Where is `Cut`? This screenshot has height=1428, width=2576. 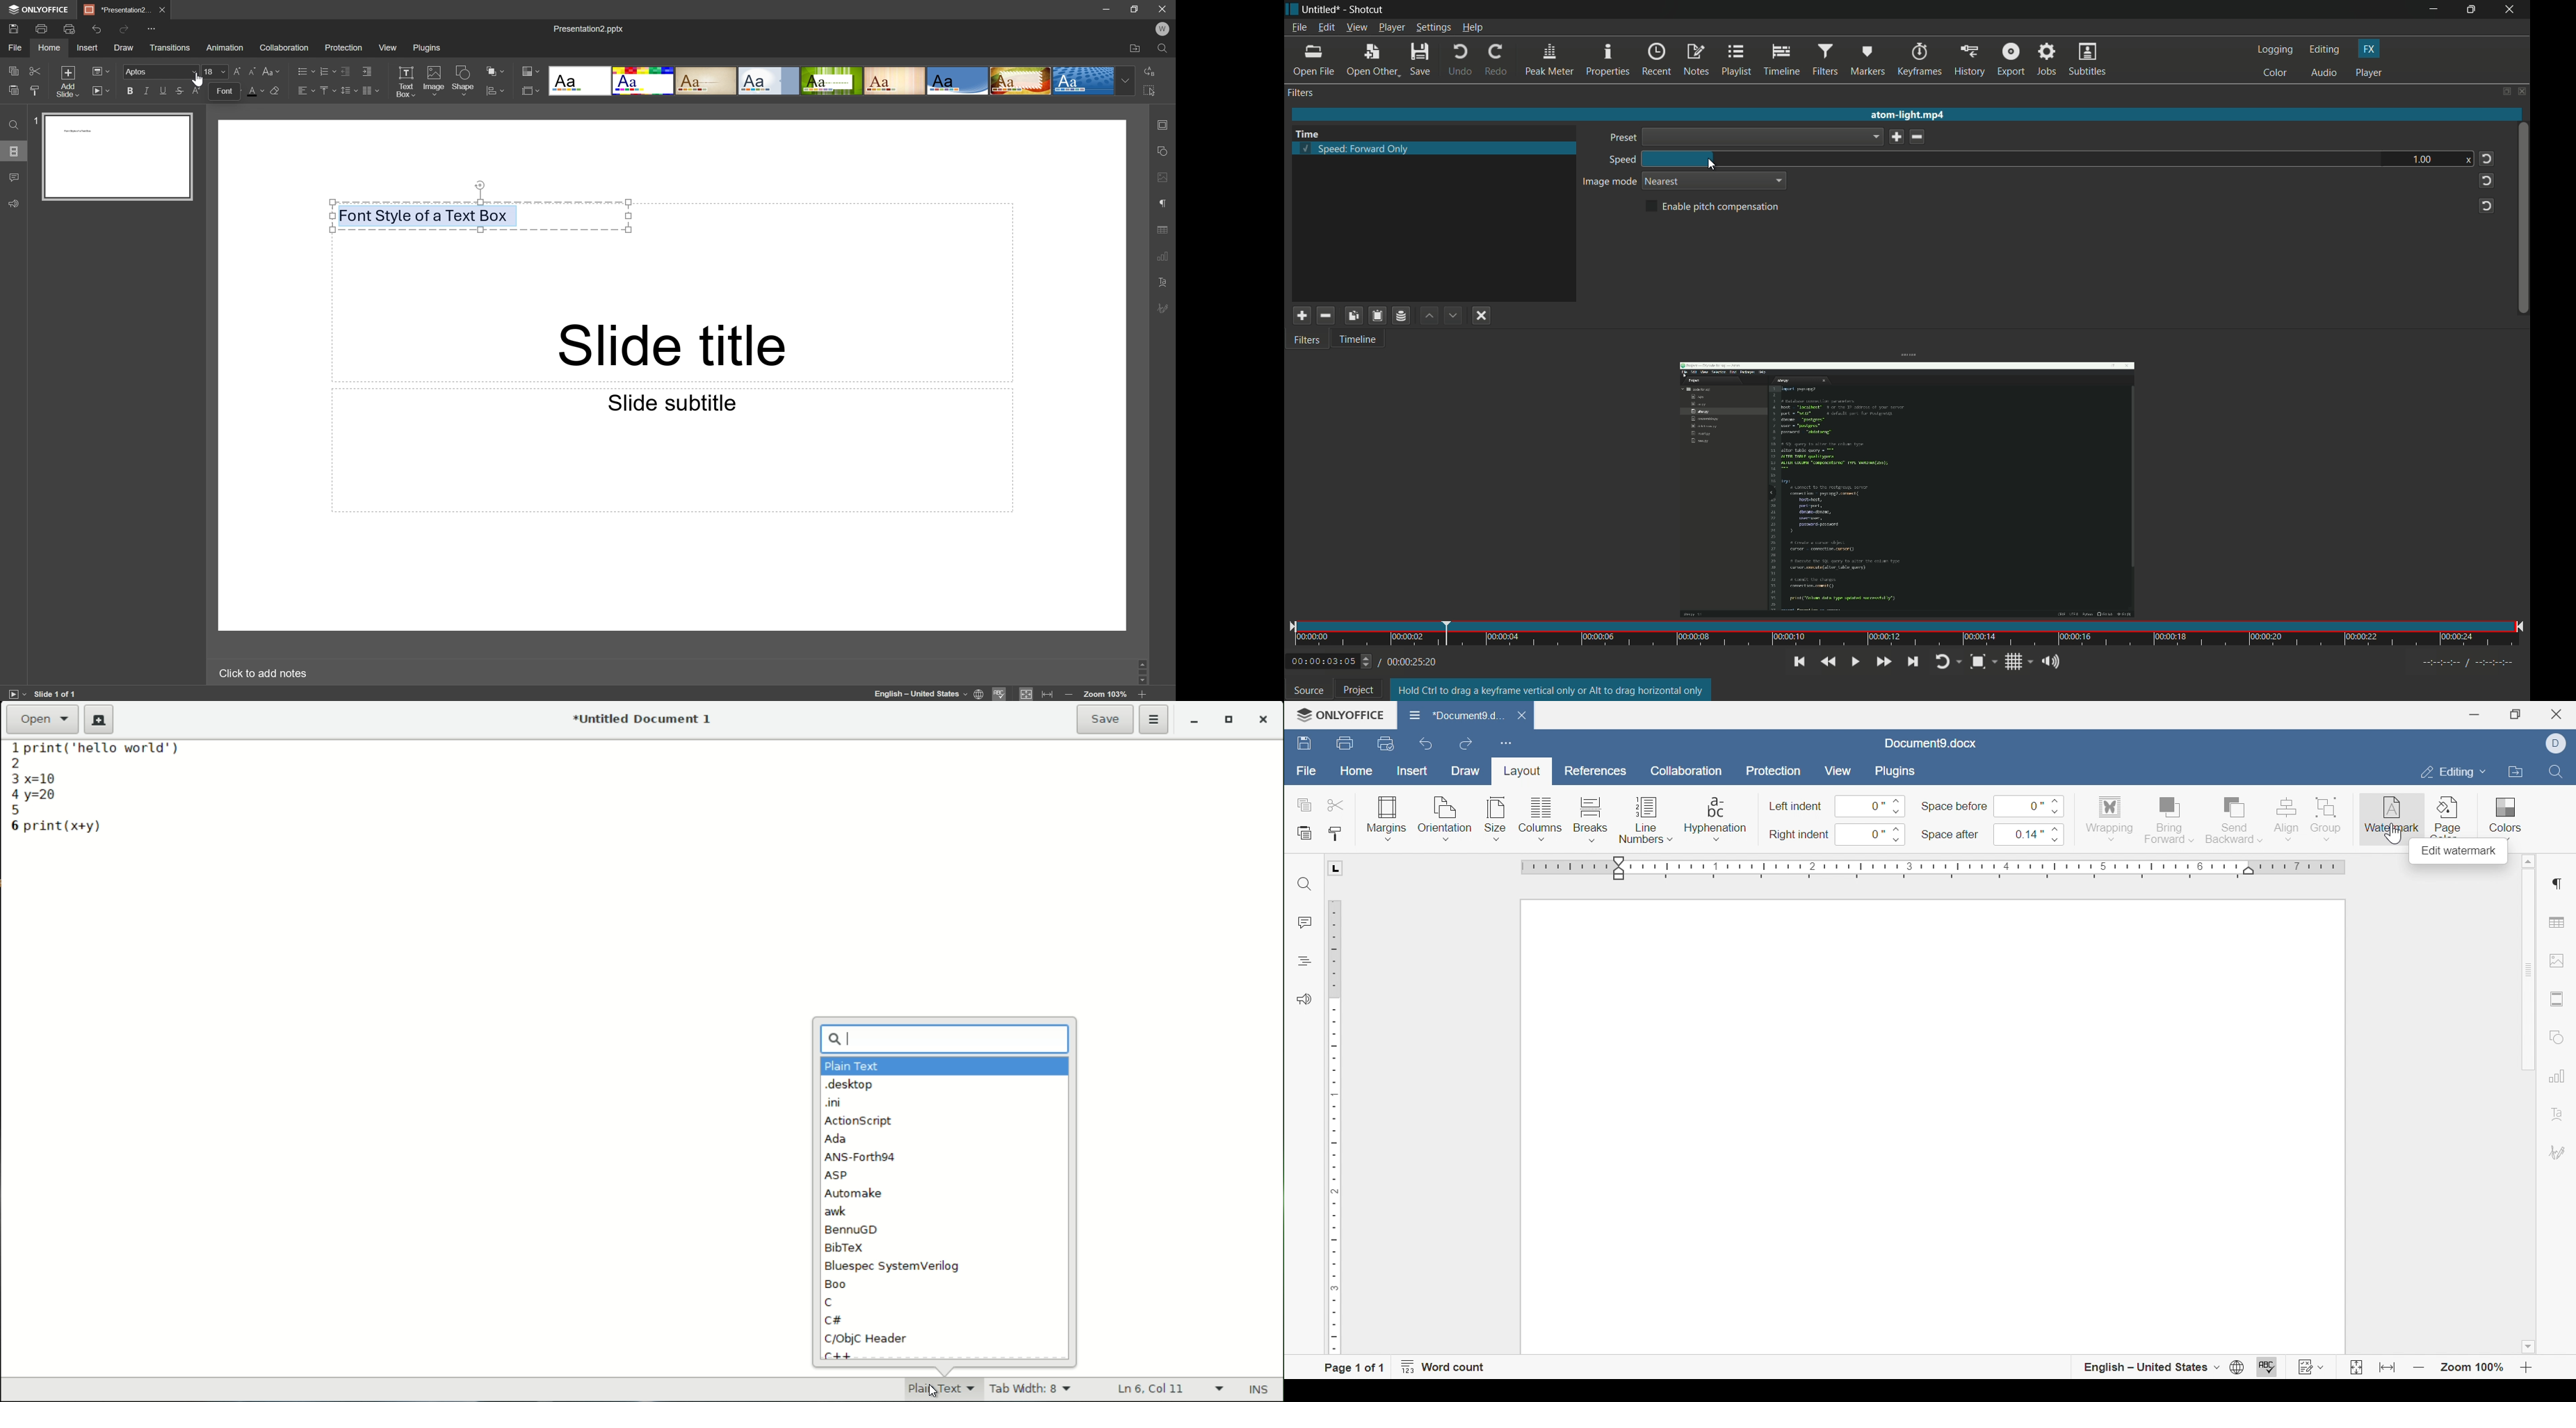
Cut is located at coordinates (36, 70).